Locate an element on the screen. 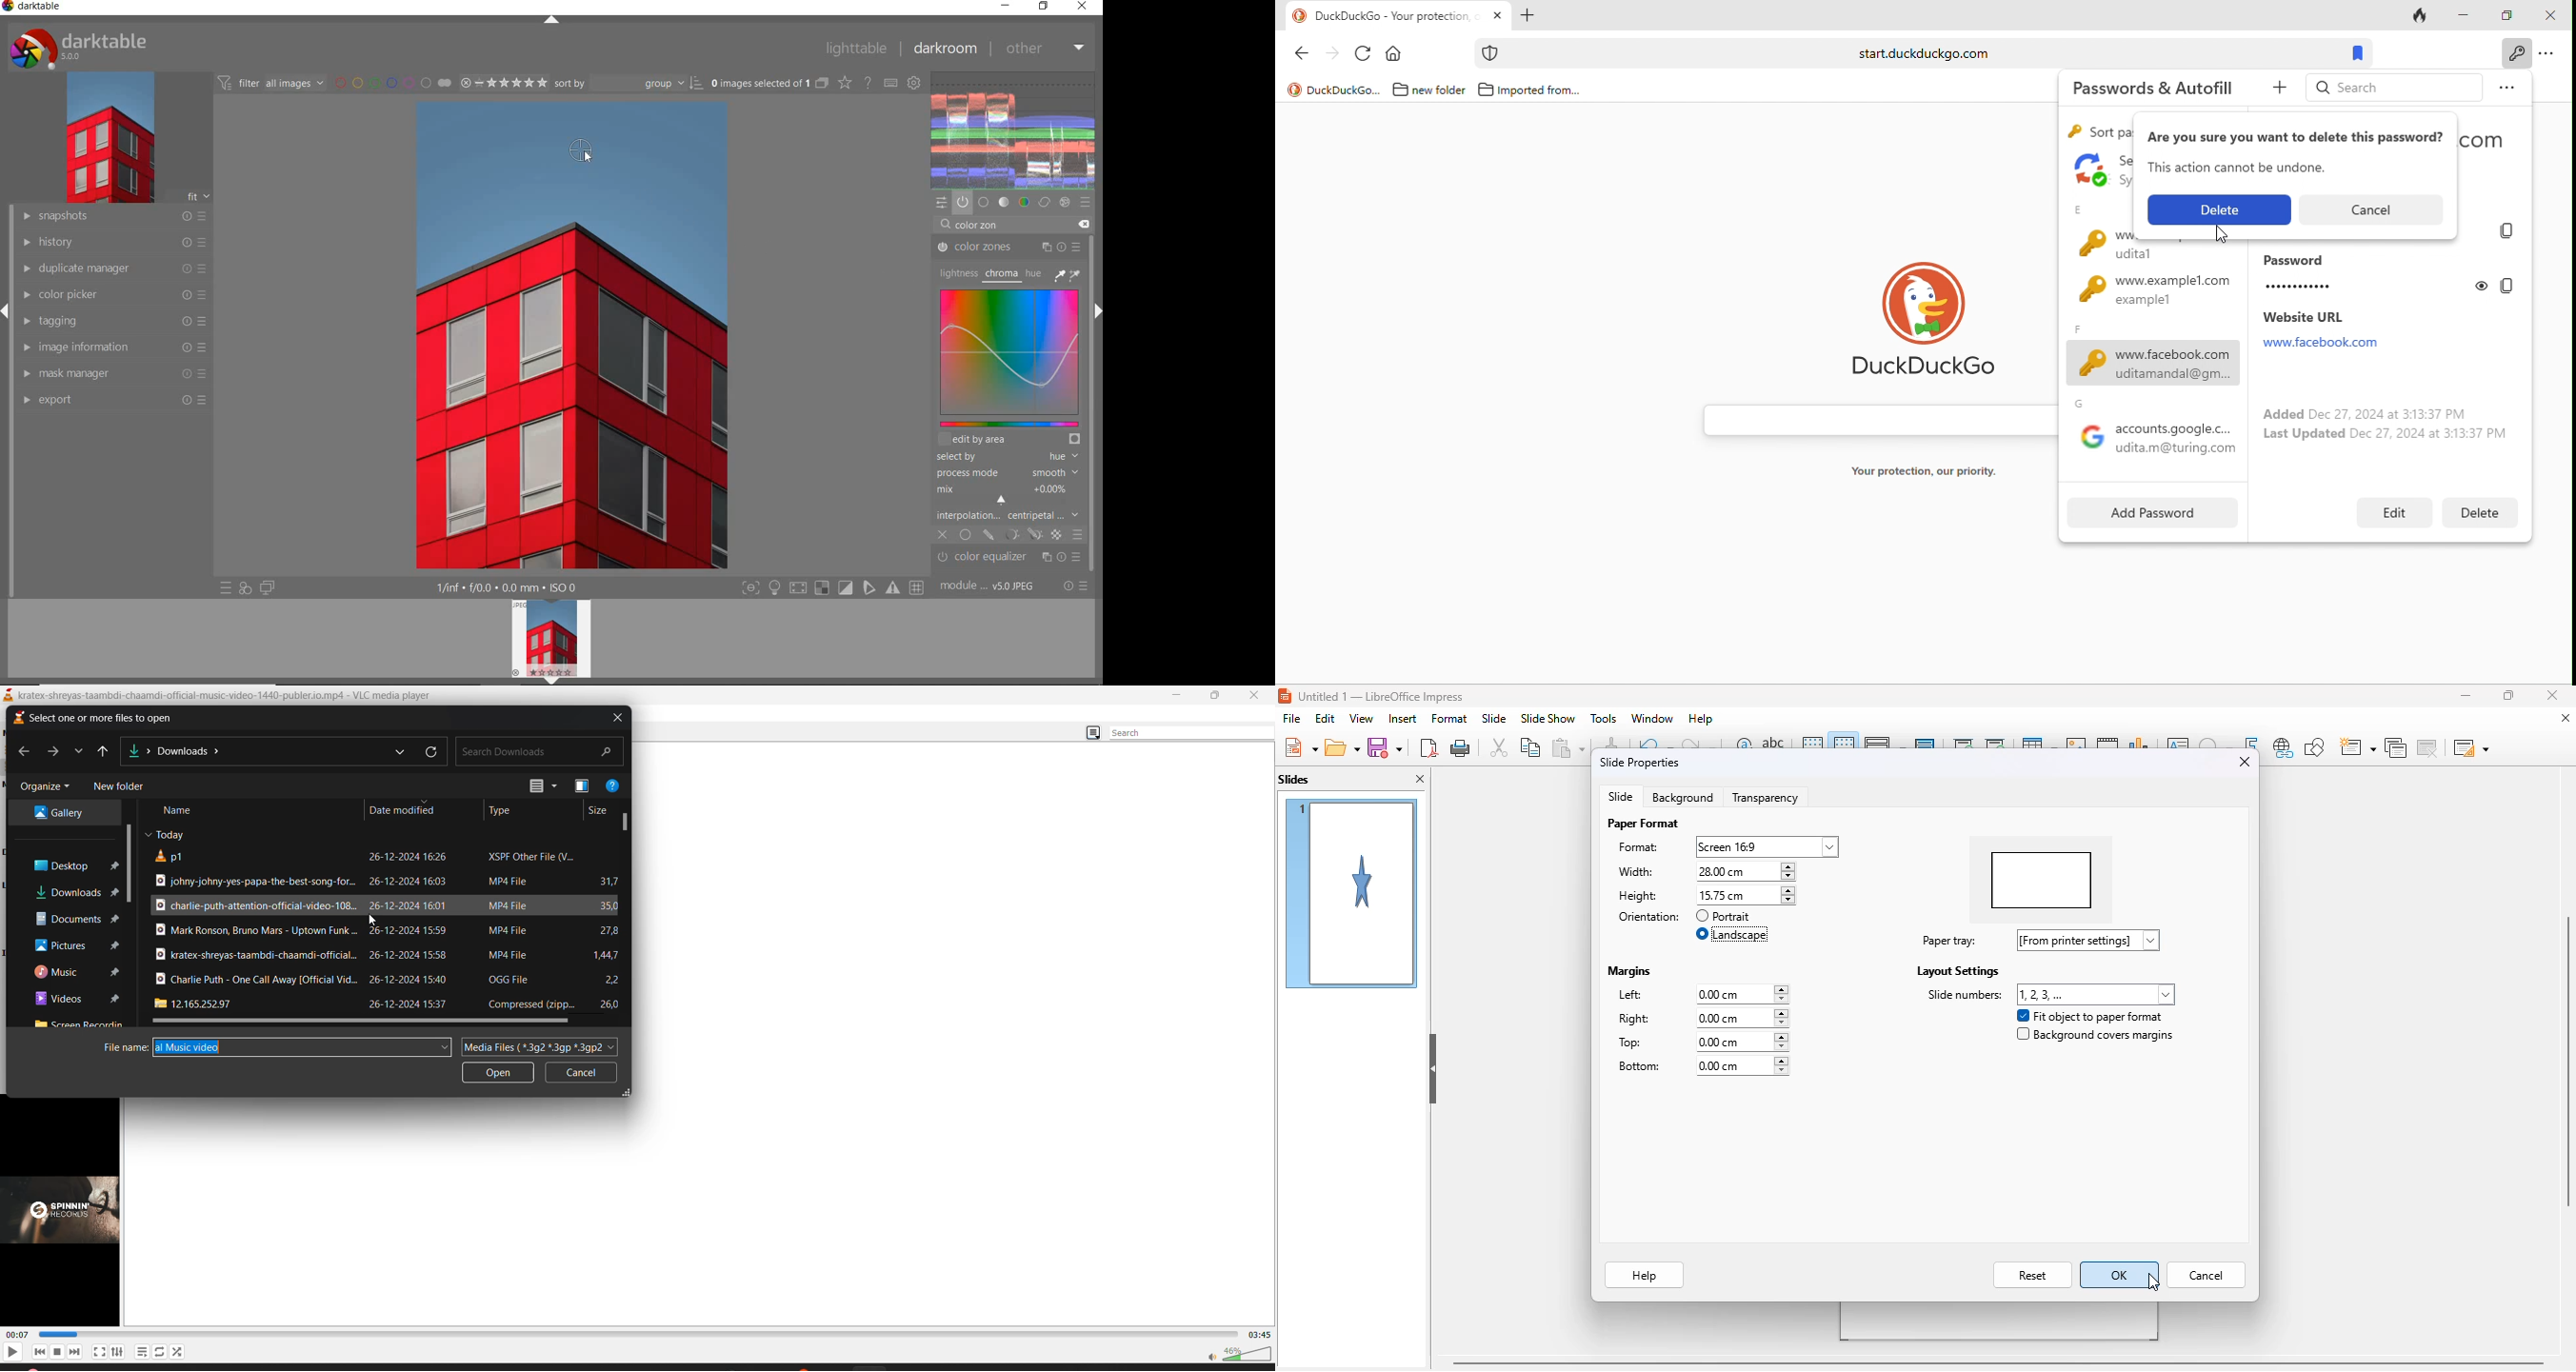  expand/collapse is located at coordinates (552, 20).